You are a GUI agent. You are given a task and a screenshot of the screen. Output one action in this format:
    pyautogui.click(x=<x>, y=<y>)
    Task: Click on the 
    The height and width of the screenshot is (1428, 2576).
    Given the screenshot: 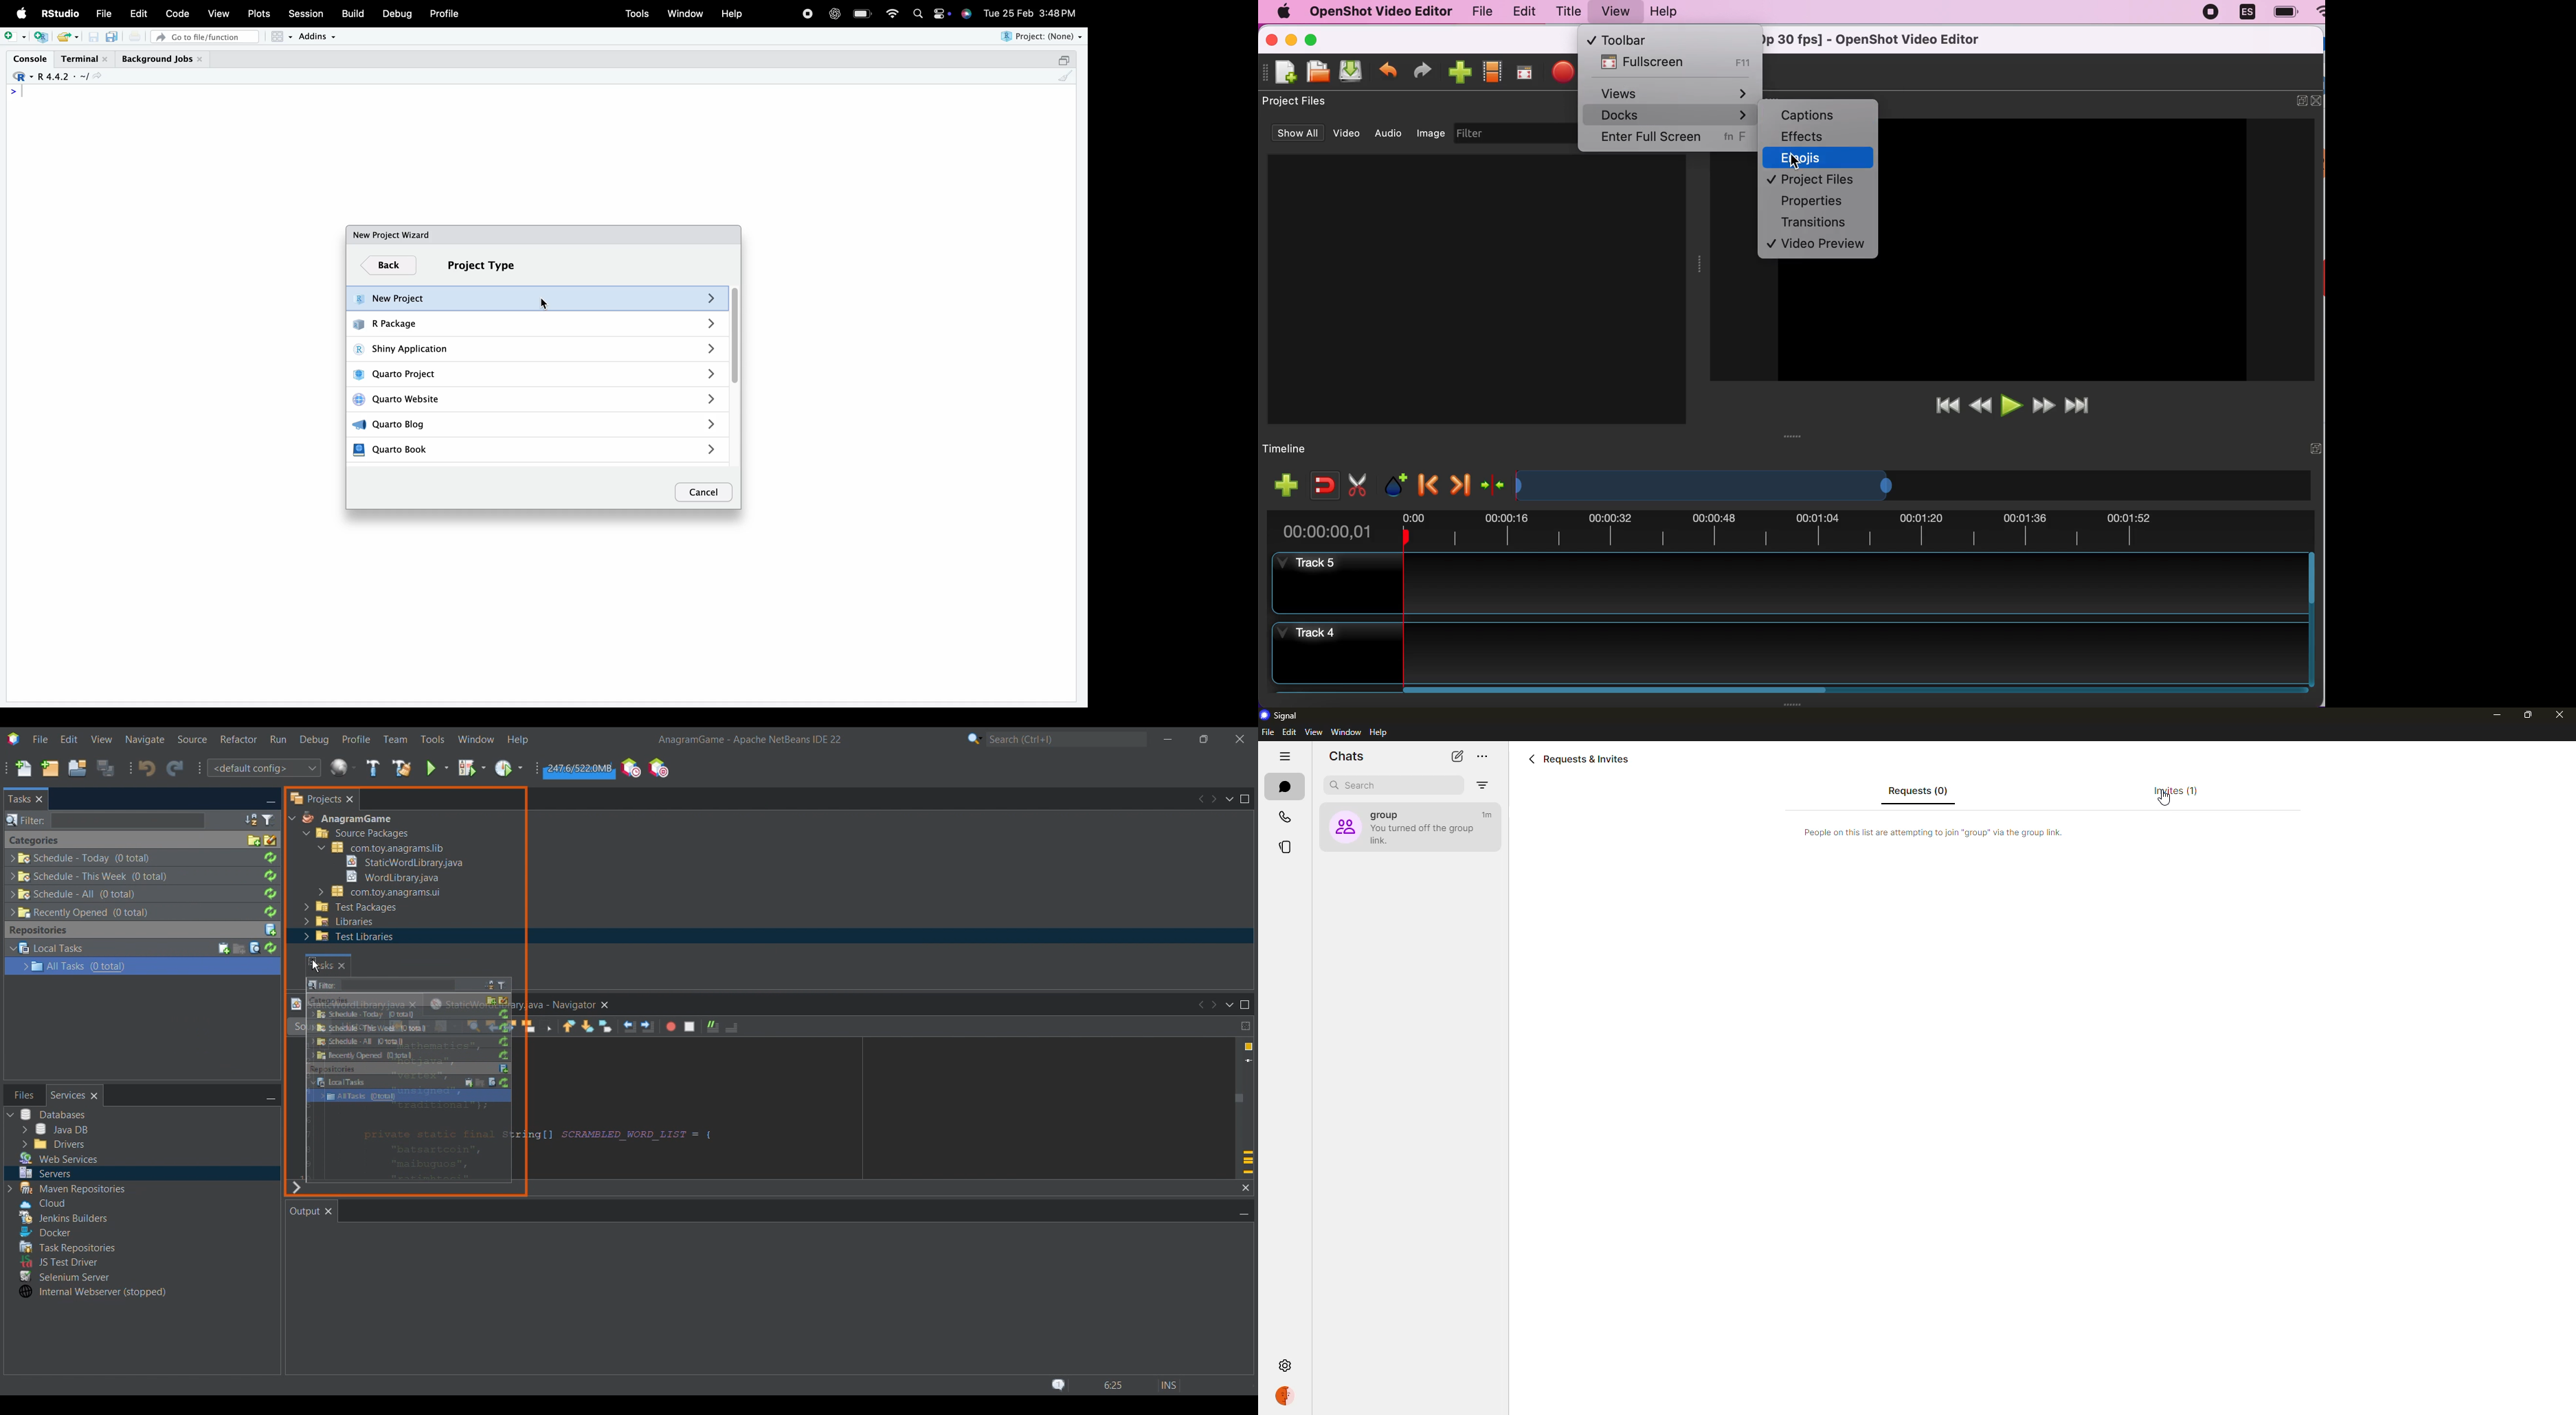 What is the action you would take?
    pyautogui.click(x=328, y=964)
    